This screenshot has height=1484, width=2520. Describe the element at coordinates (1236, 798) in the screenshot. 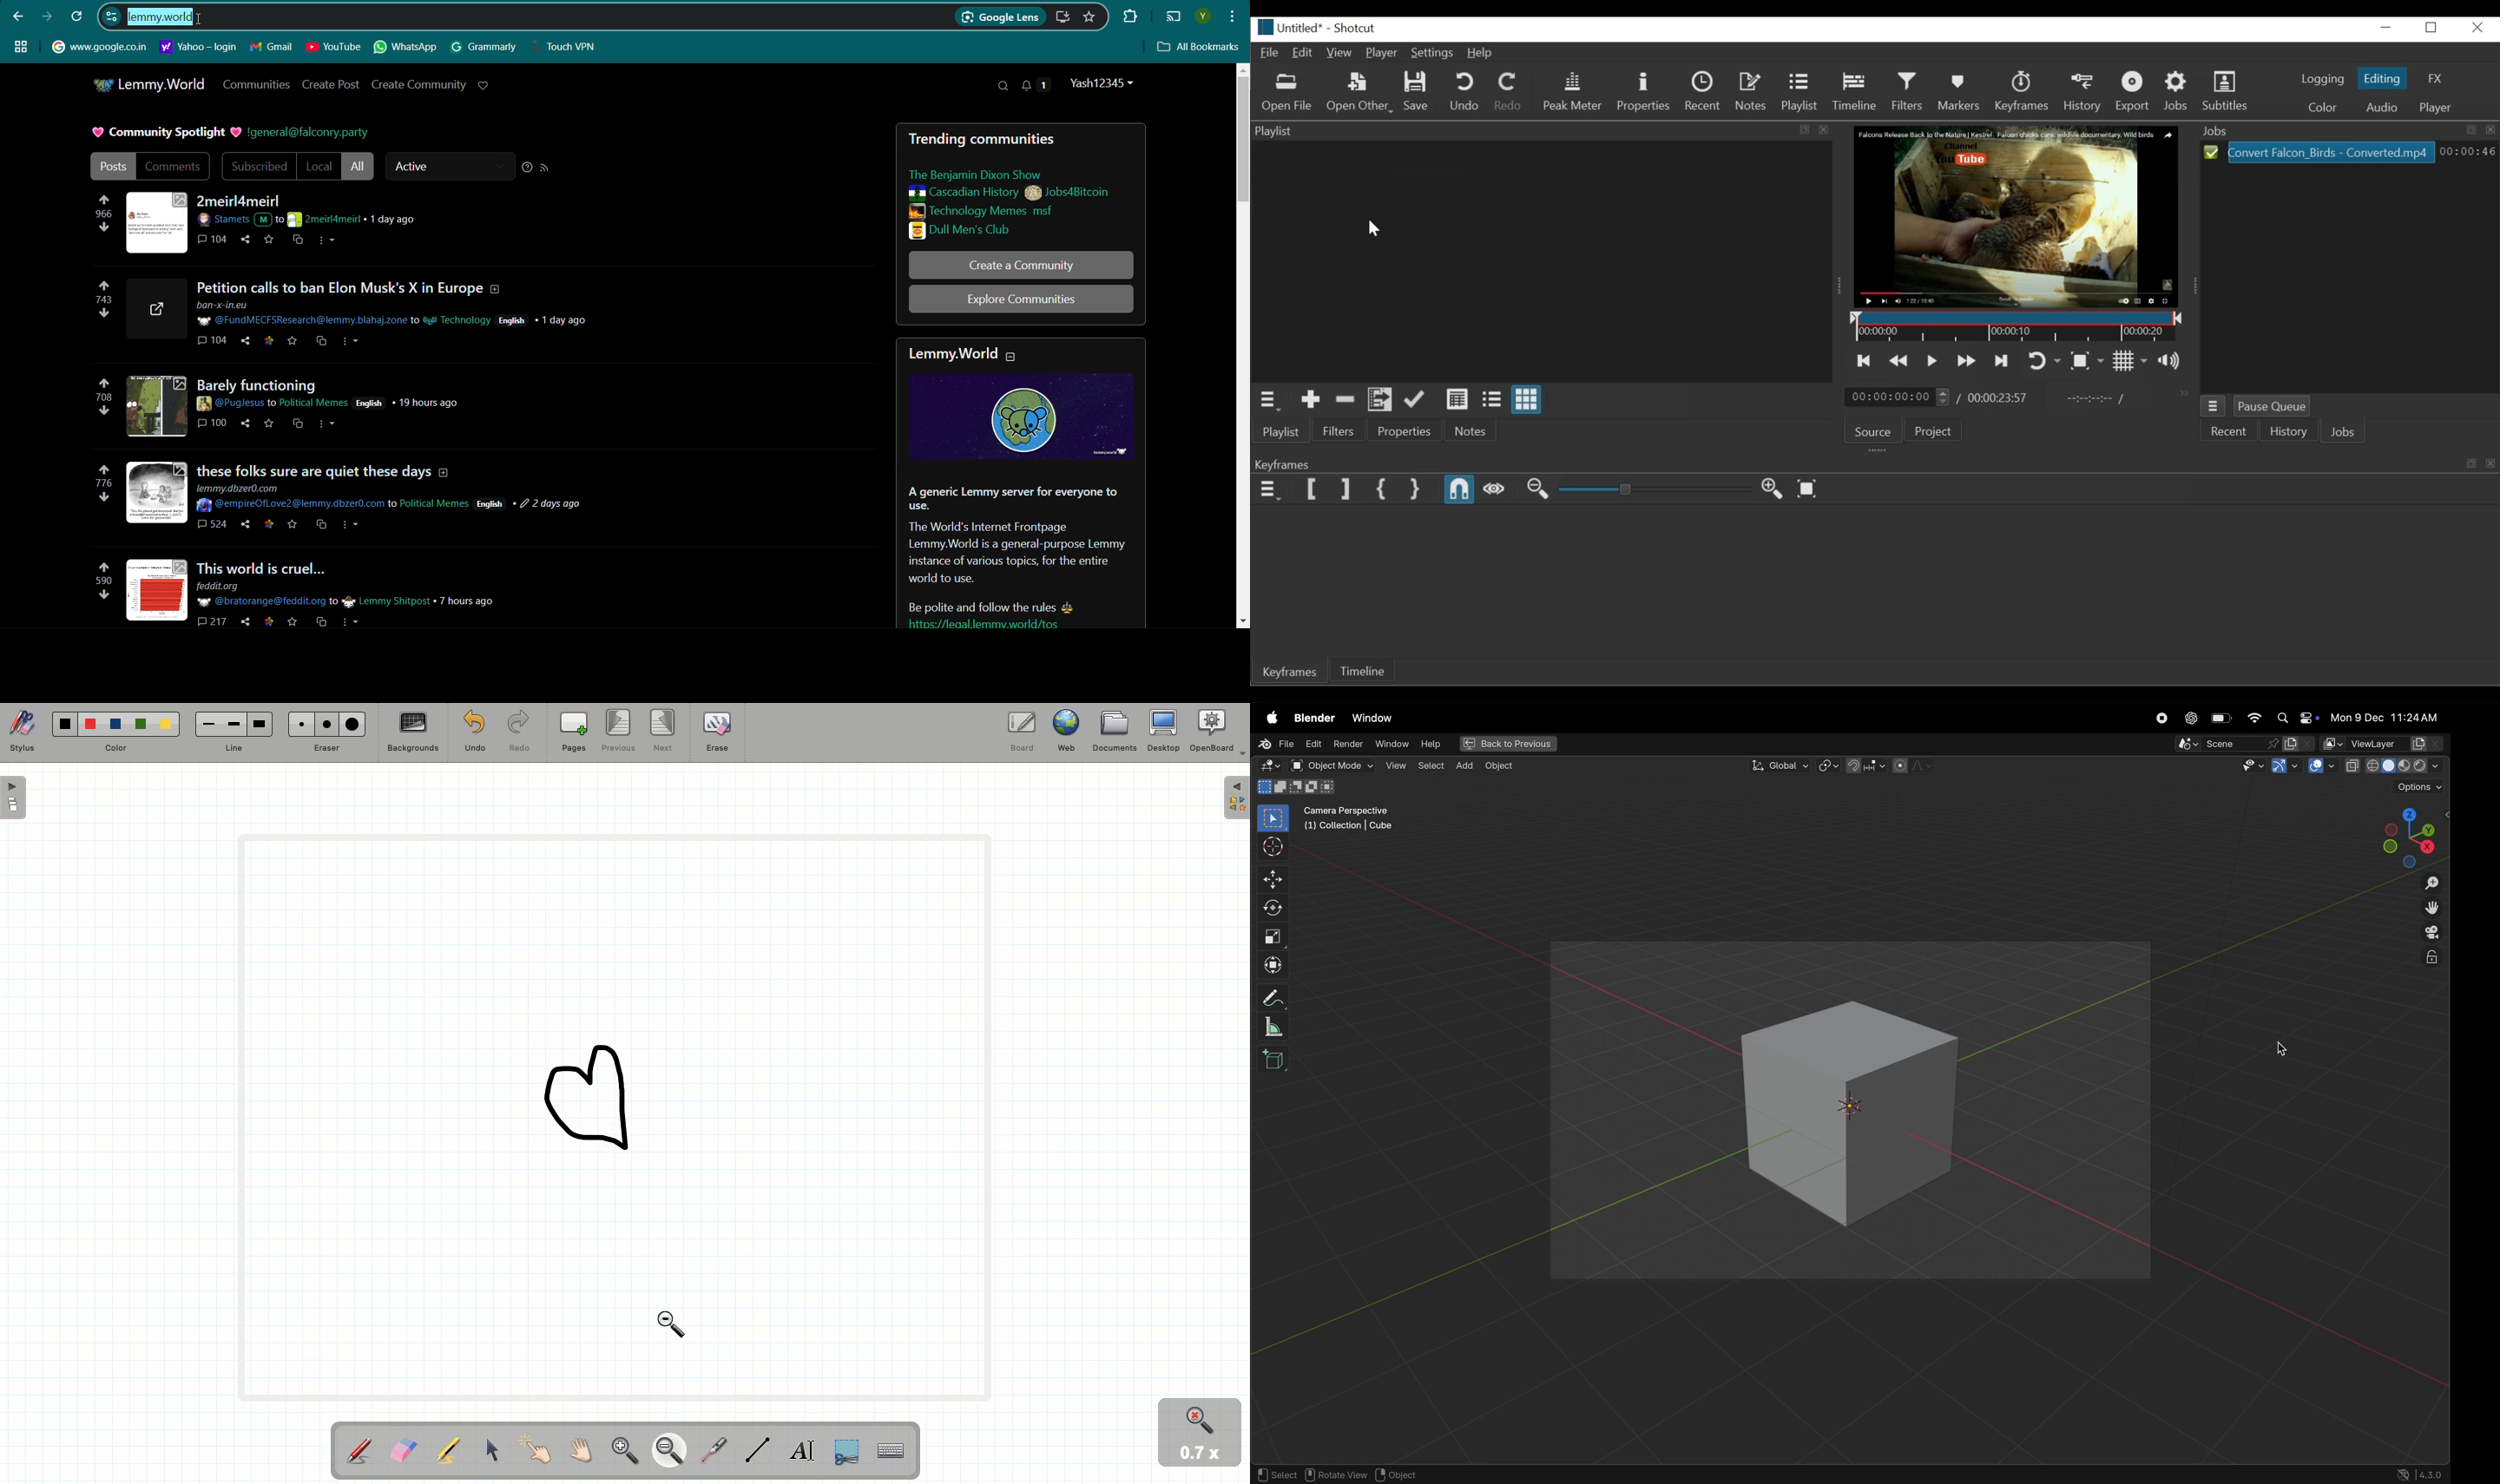

I see `Expand folder` at that location.